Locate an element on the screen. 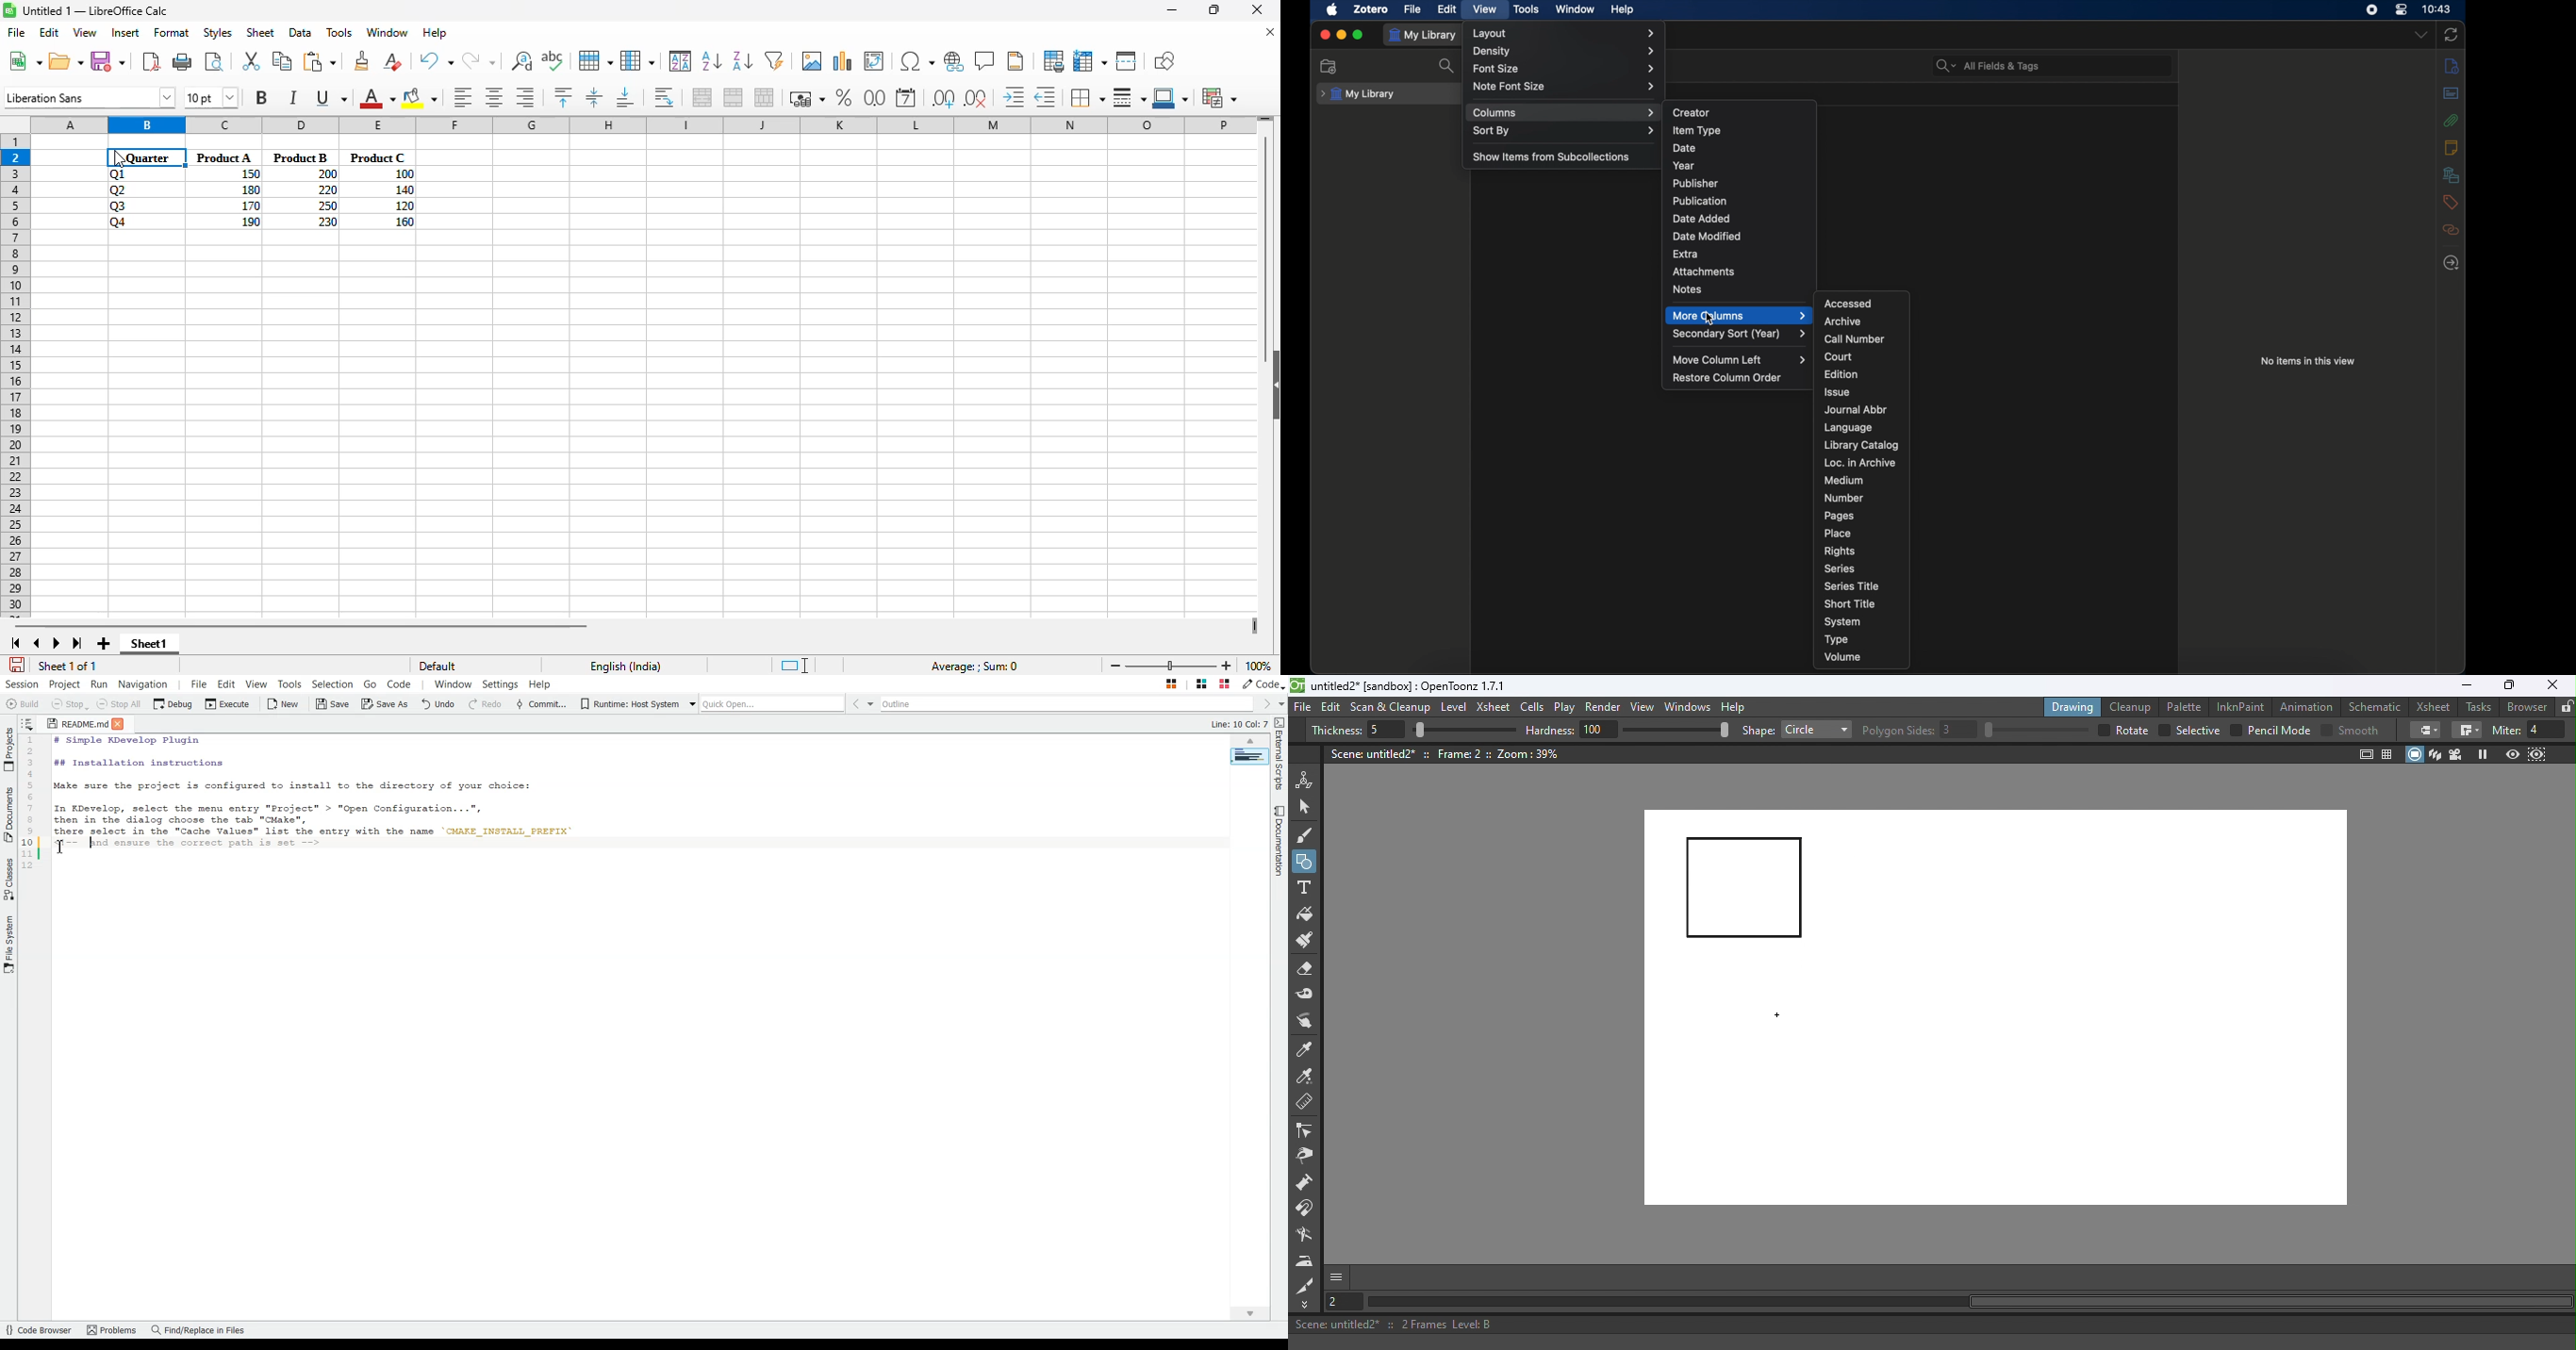  spelling is located at coordinates (553, 61).